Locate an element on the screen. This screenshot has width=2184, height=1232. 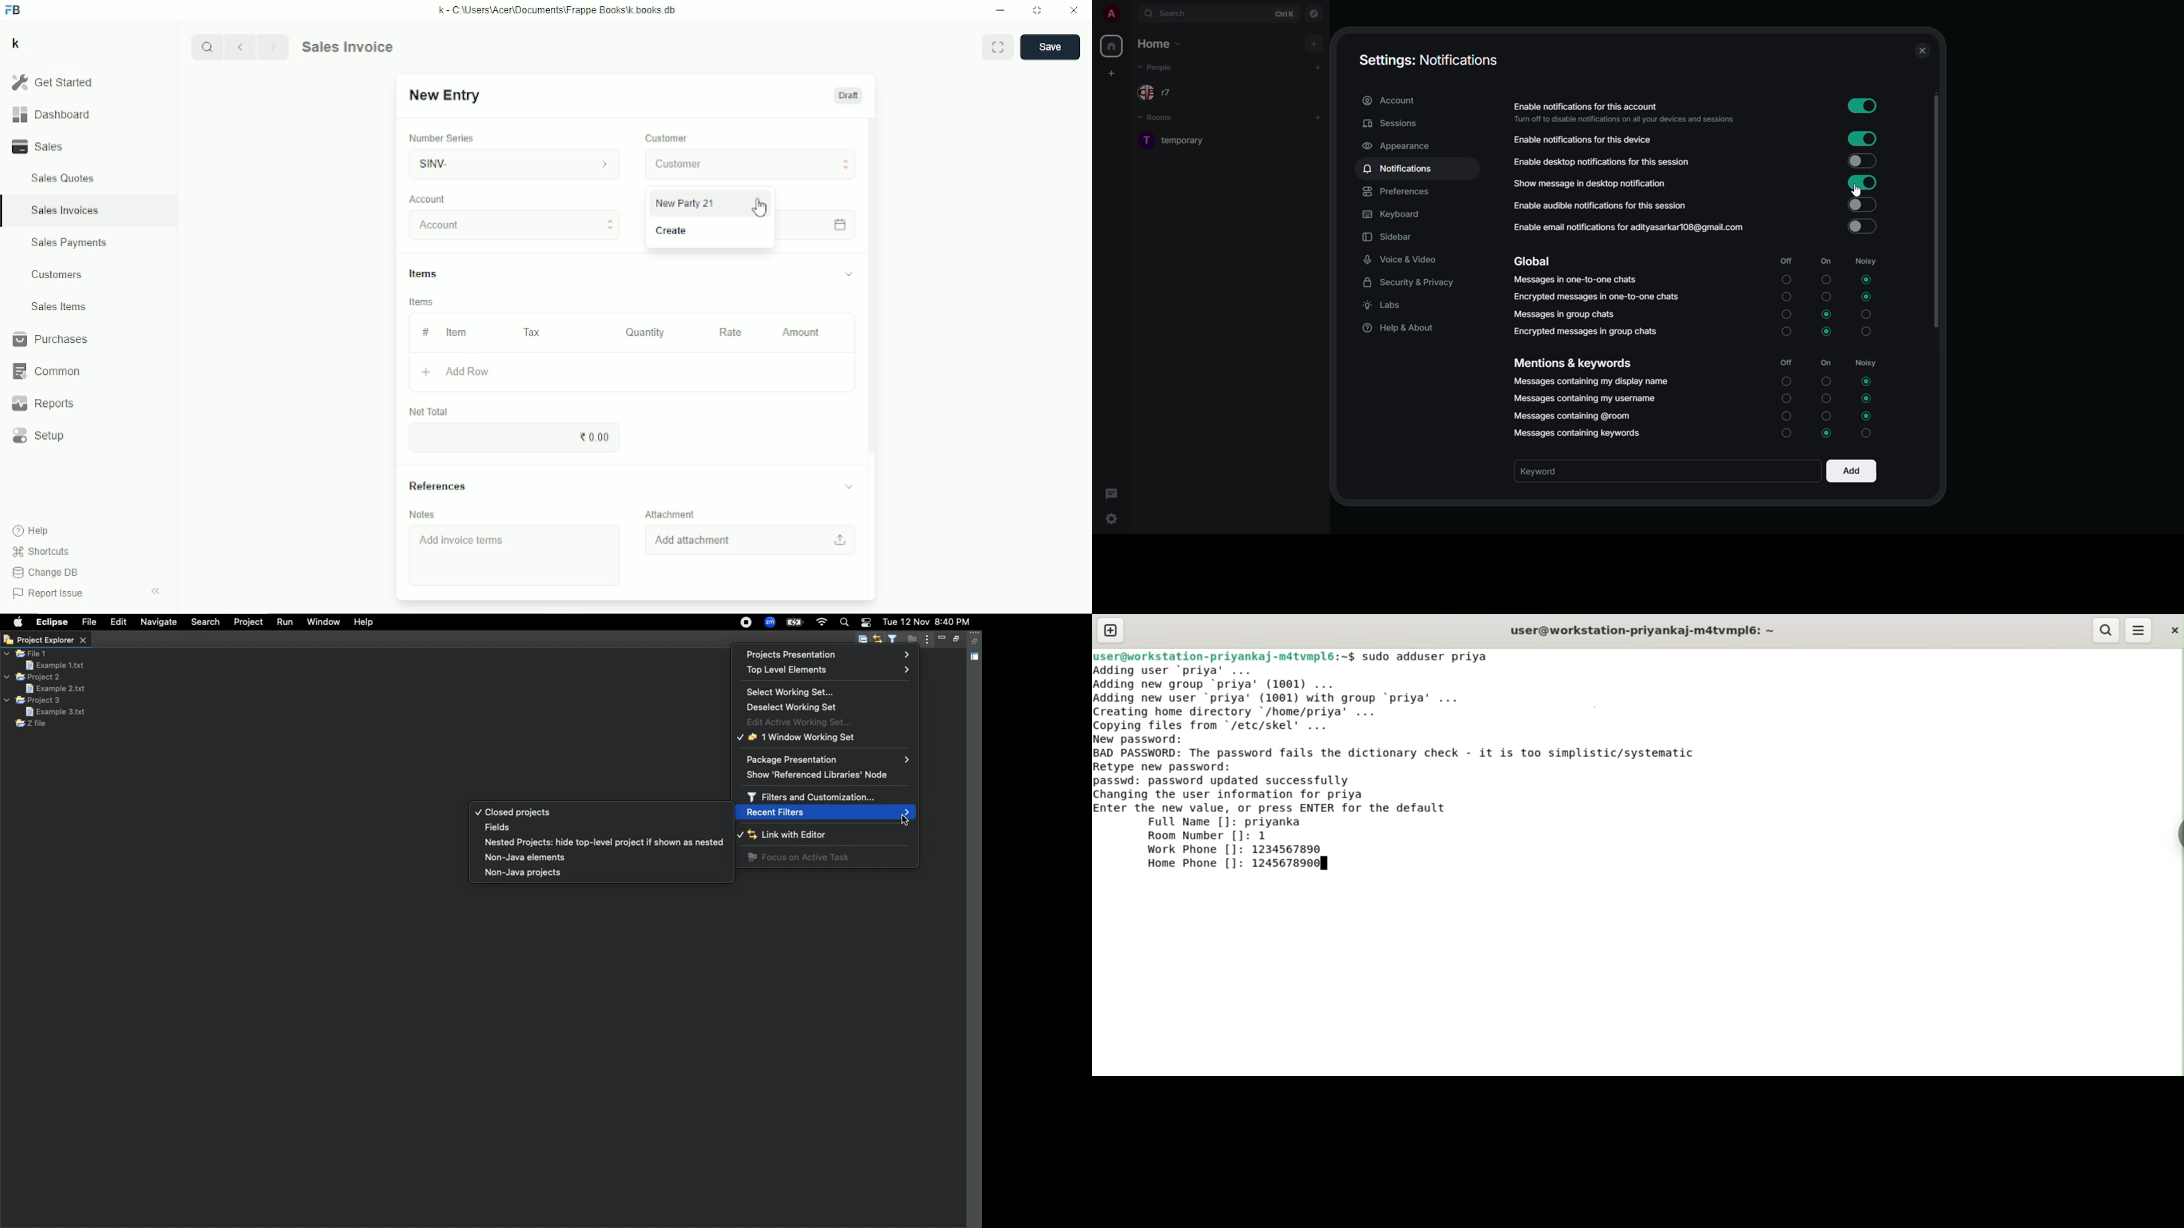
home is located at coordinates (1164, 45).